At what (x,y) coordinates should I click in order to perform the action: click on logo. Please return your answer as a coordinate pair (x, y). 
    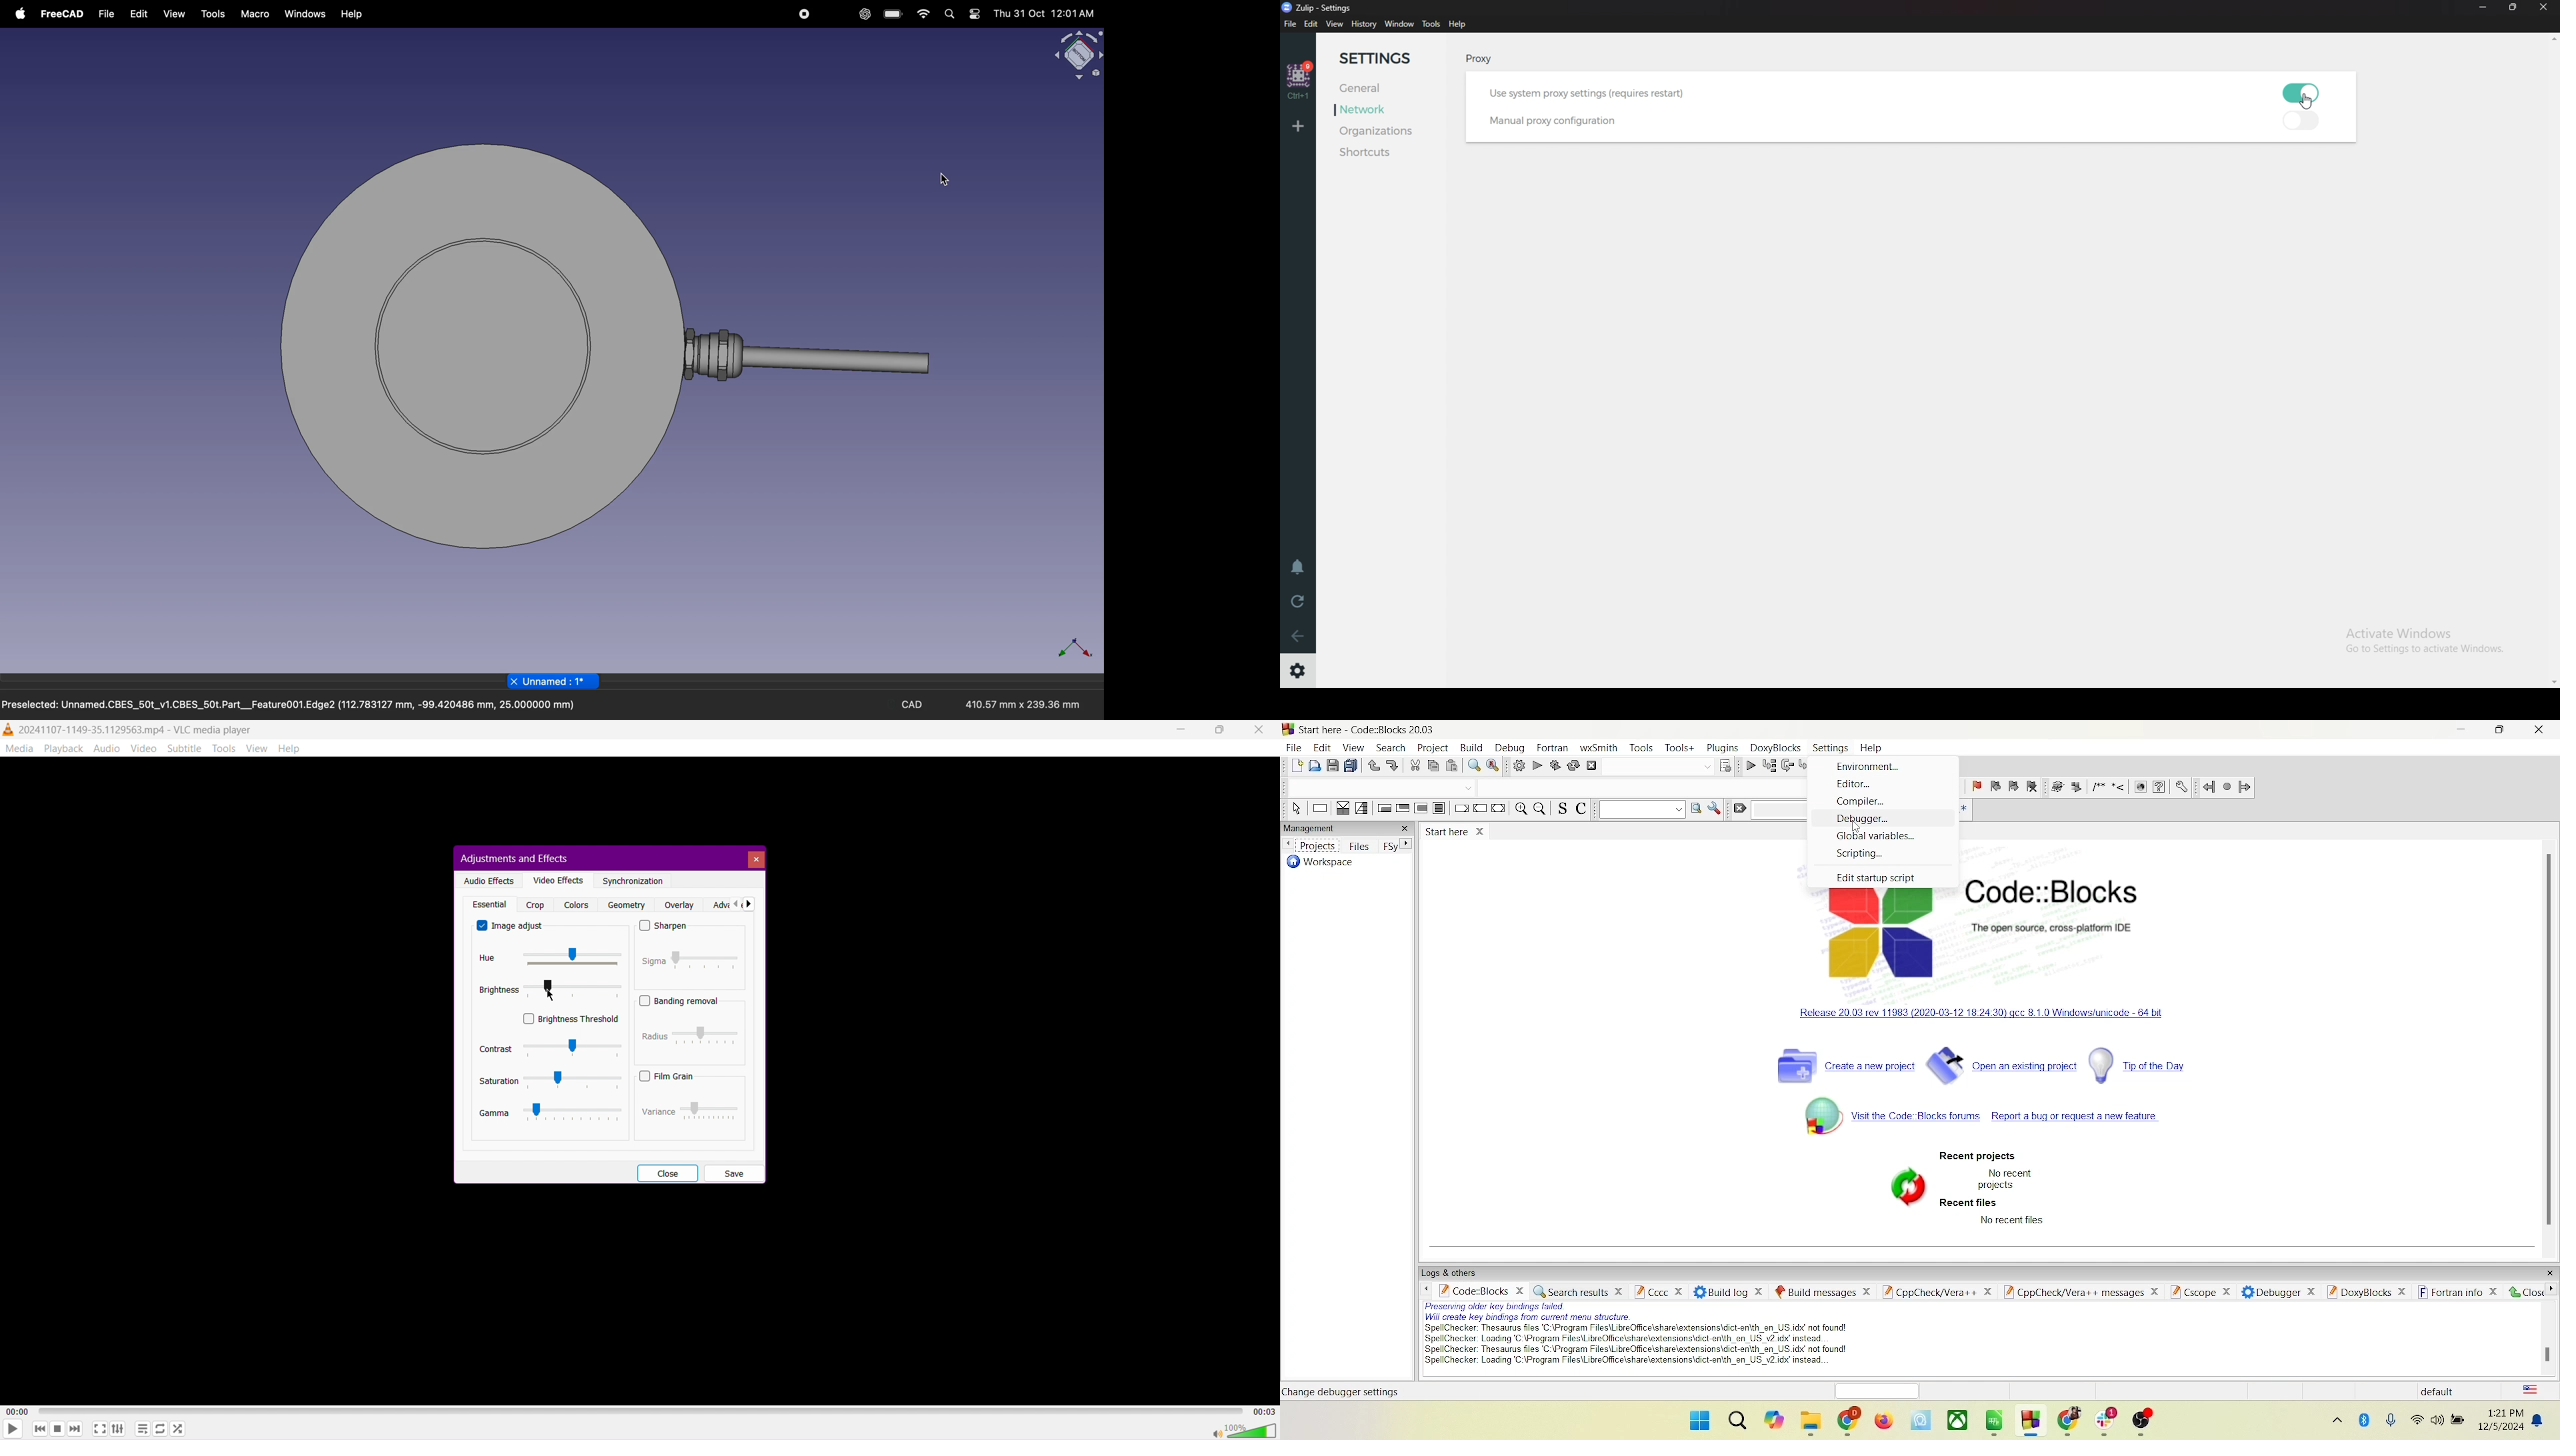
    Looking at the image, I should click on (1289, 730).